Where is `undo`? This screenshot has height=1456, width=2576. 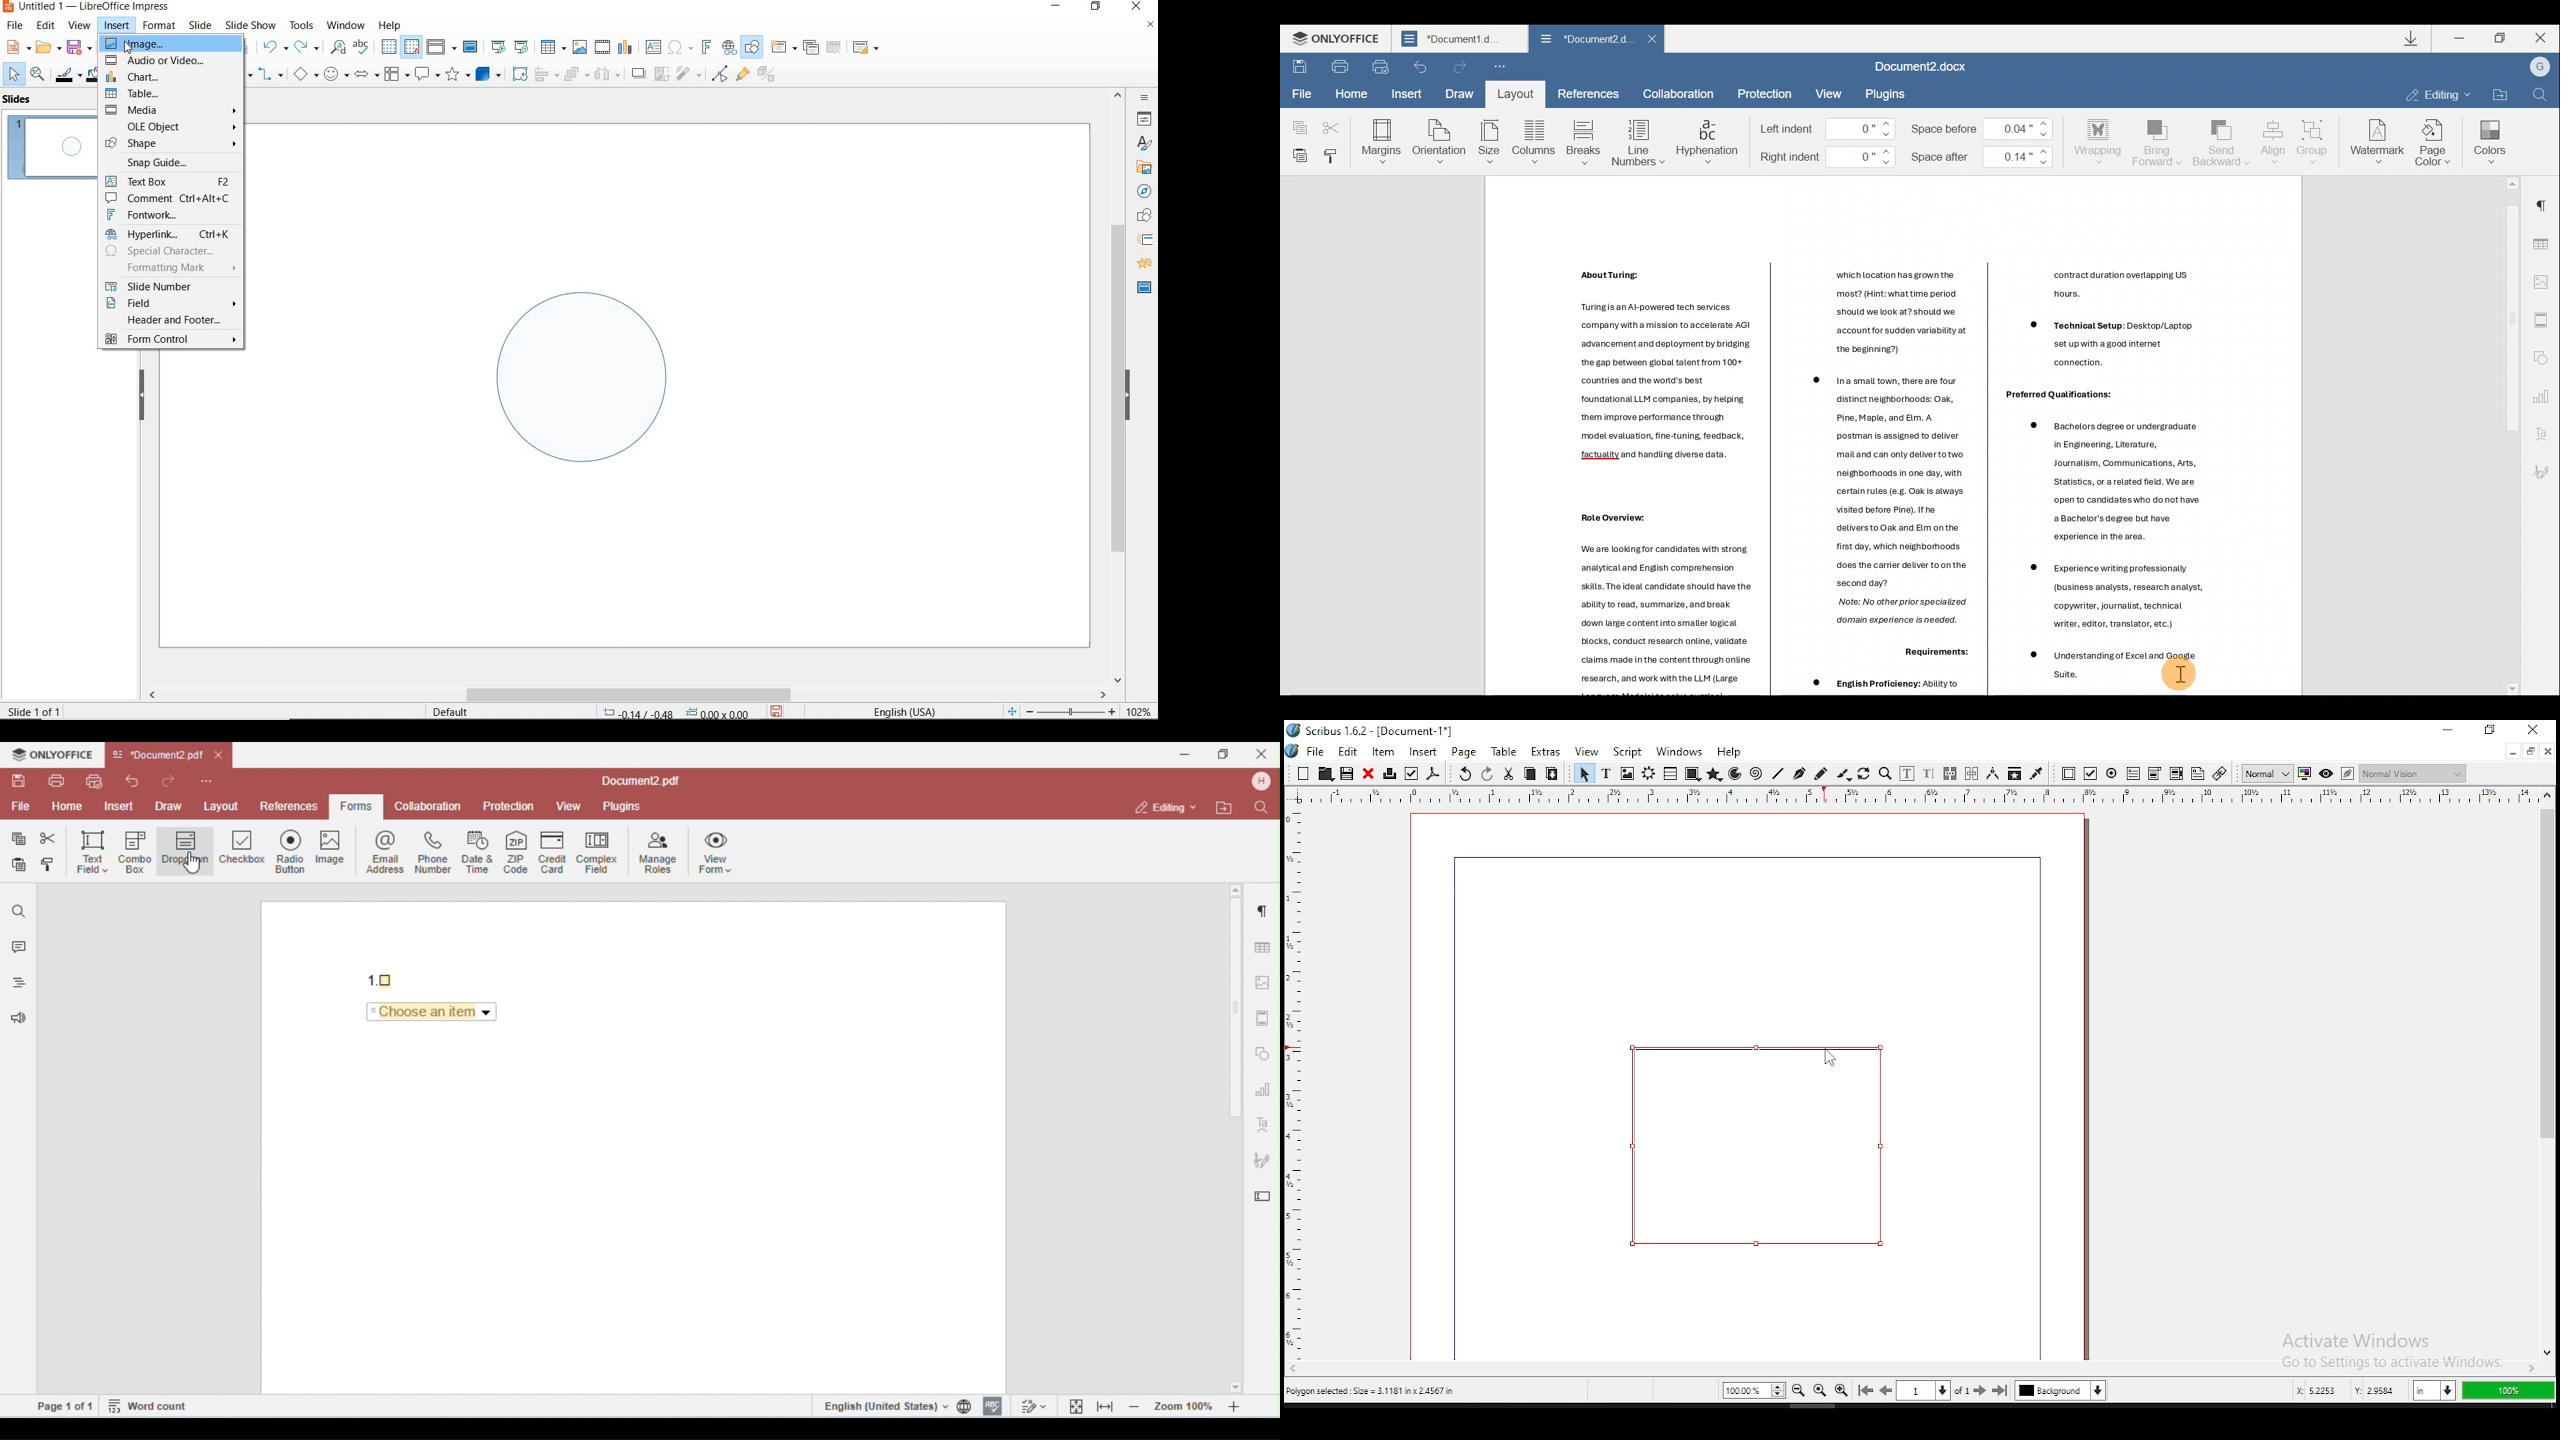 undo is located at coordinates (273, 48).